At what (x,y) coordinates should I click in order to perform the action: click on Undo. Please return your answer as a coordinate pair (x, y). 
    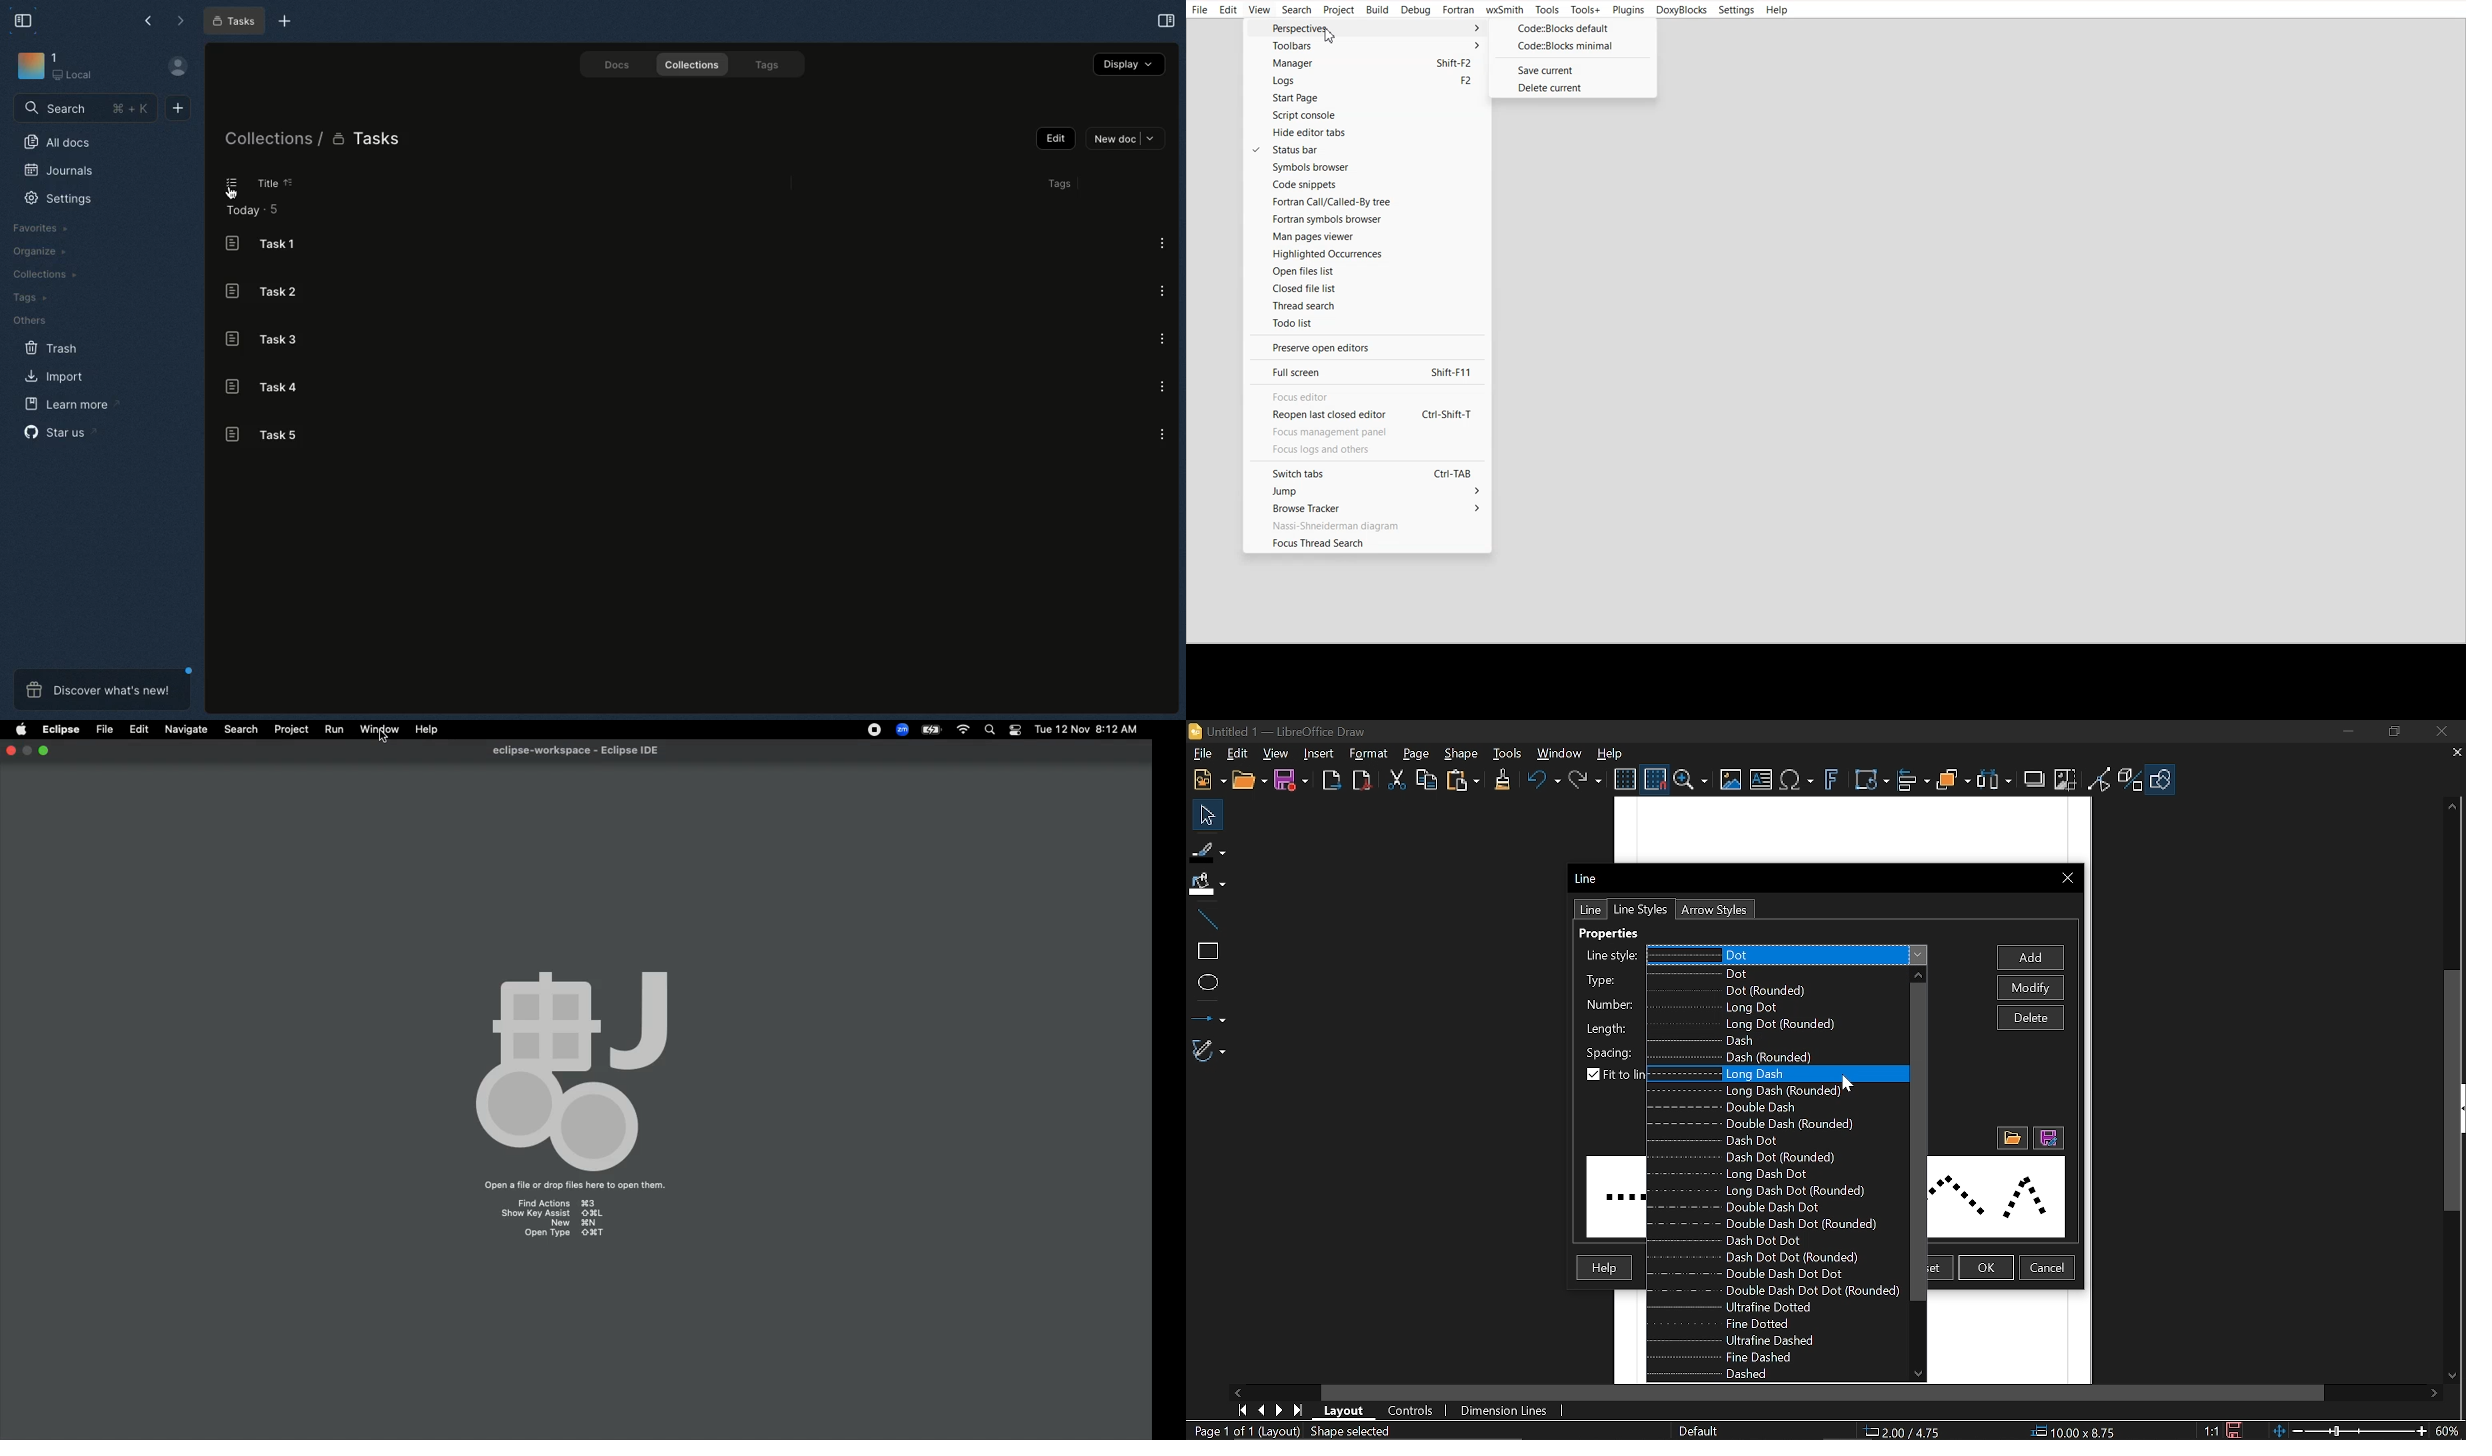
    Looking at the image, I should click on (1543, 780).